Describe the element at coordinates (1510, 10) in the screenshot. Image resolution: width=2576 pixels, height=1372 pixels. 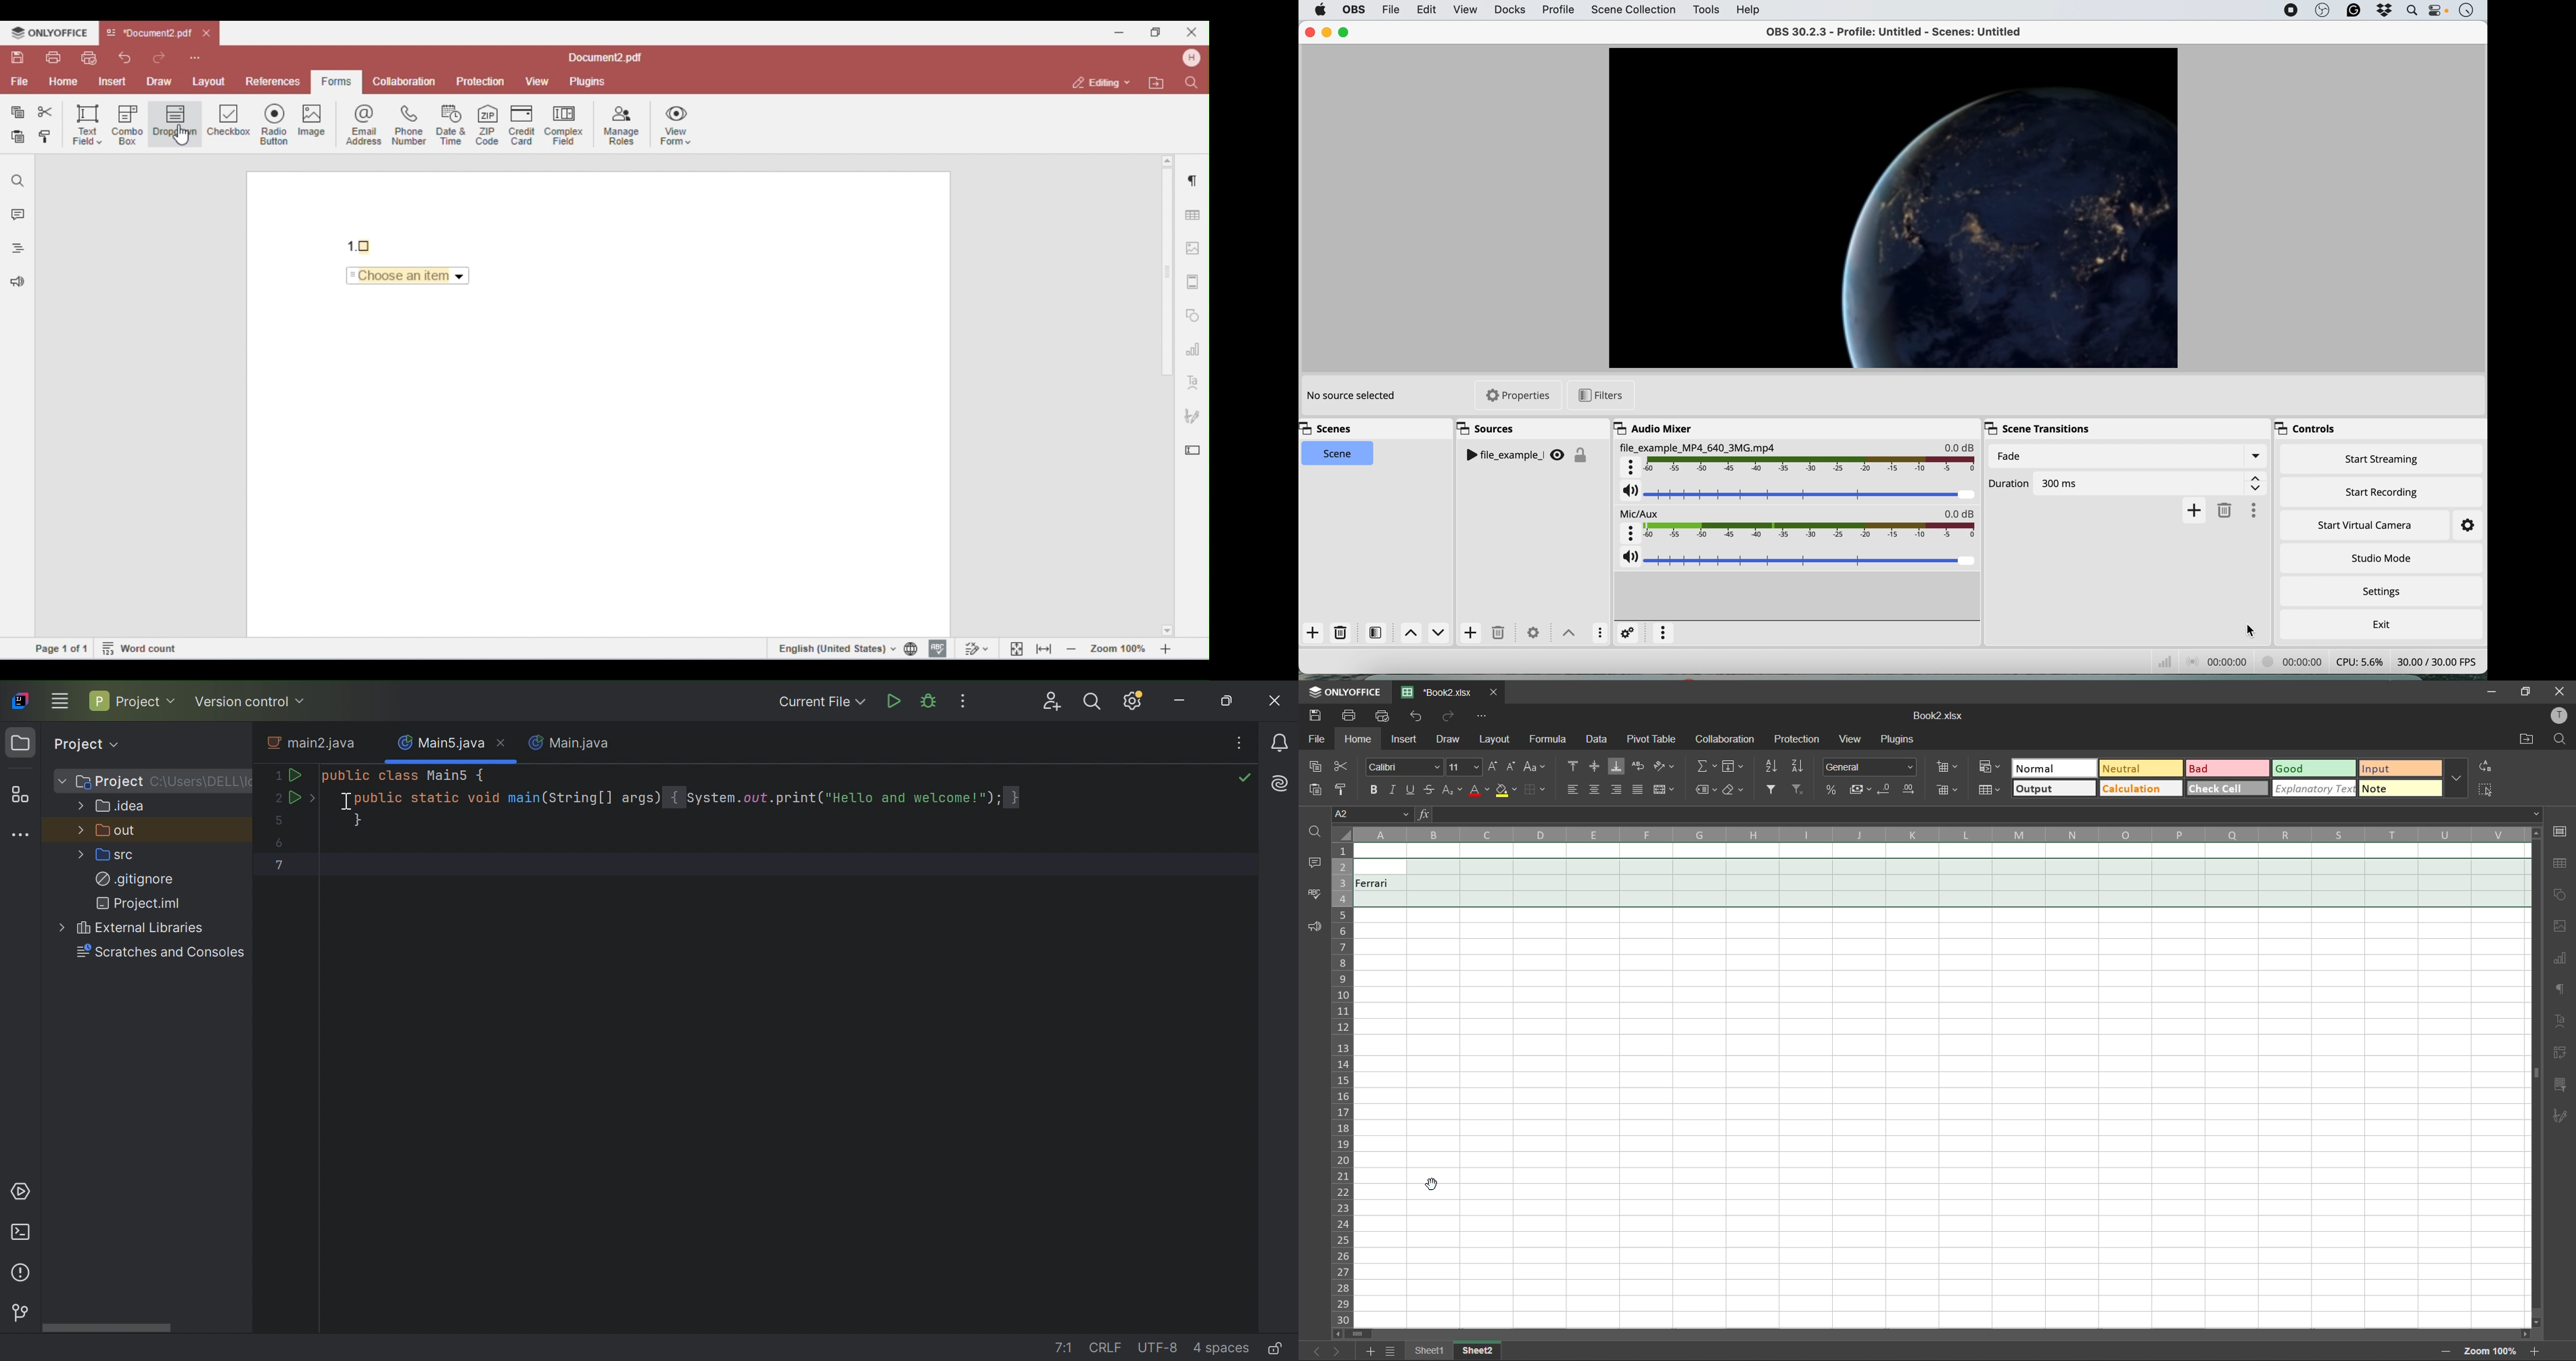
I see `docks` at that location.